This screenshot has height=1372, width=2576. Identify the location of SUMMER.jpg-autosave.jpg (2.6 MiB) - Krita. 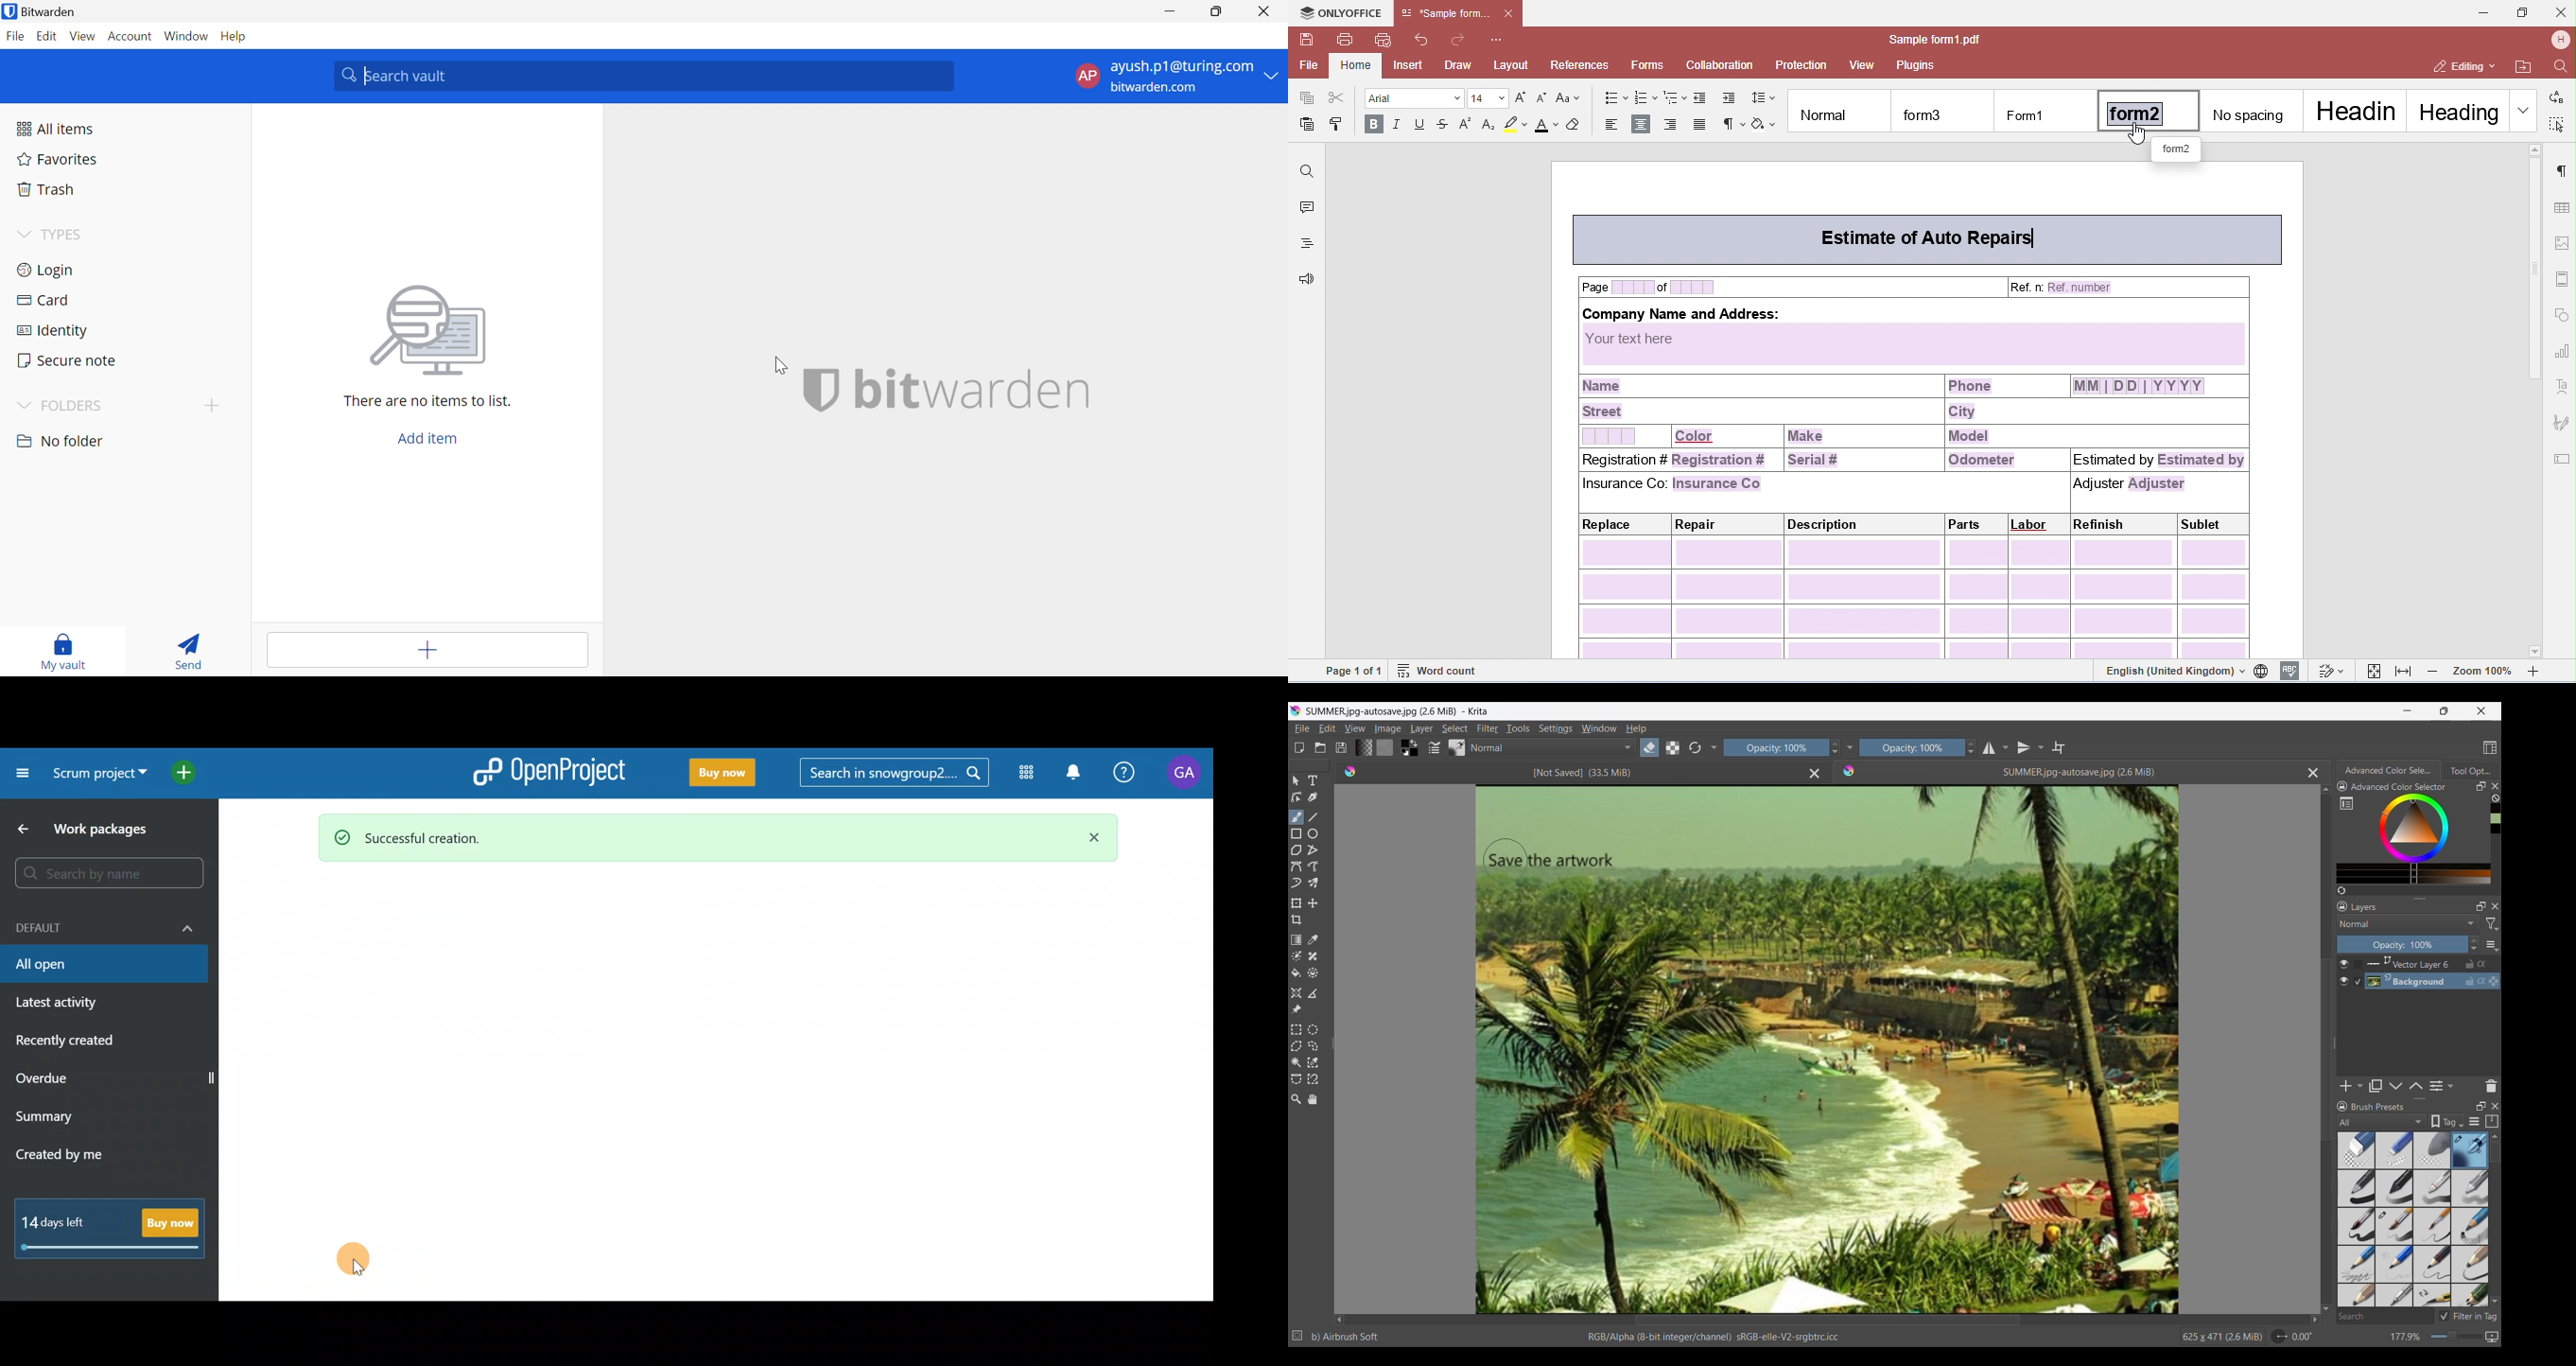
(1401, 711).